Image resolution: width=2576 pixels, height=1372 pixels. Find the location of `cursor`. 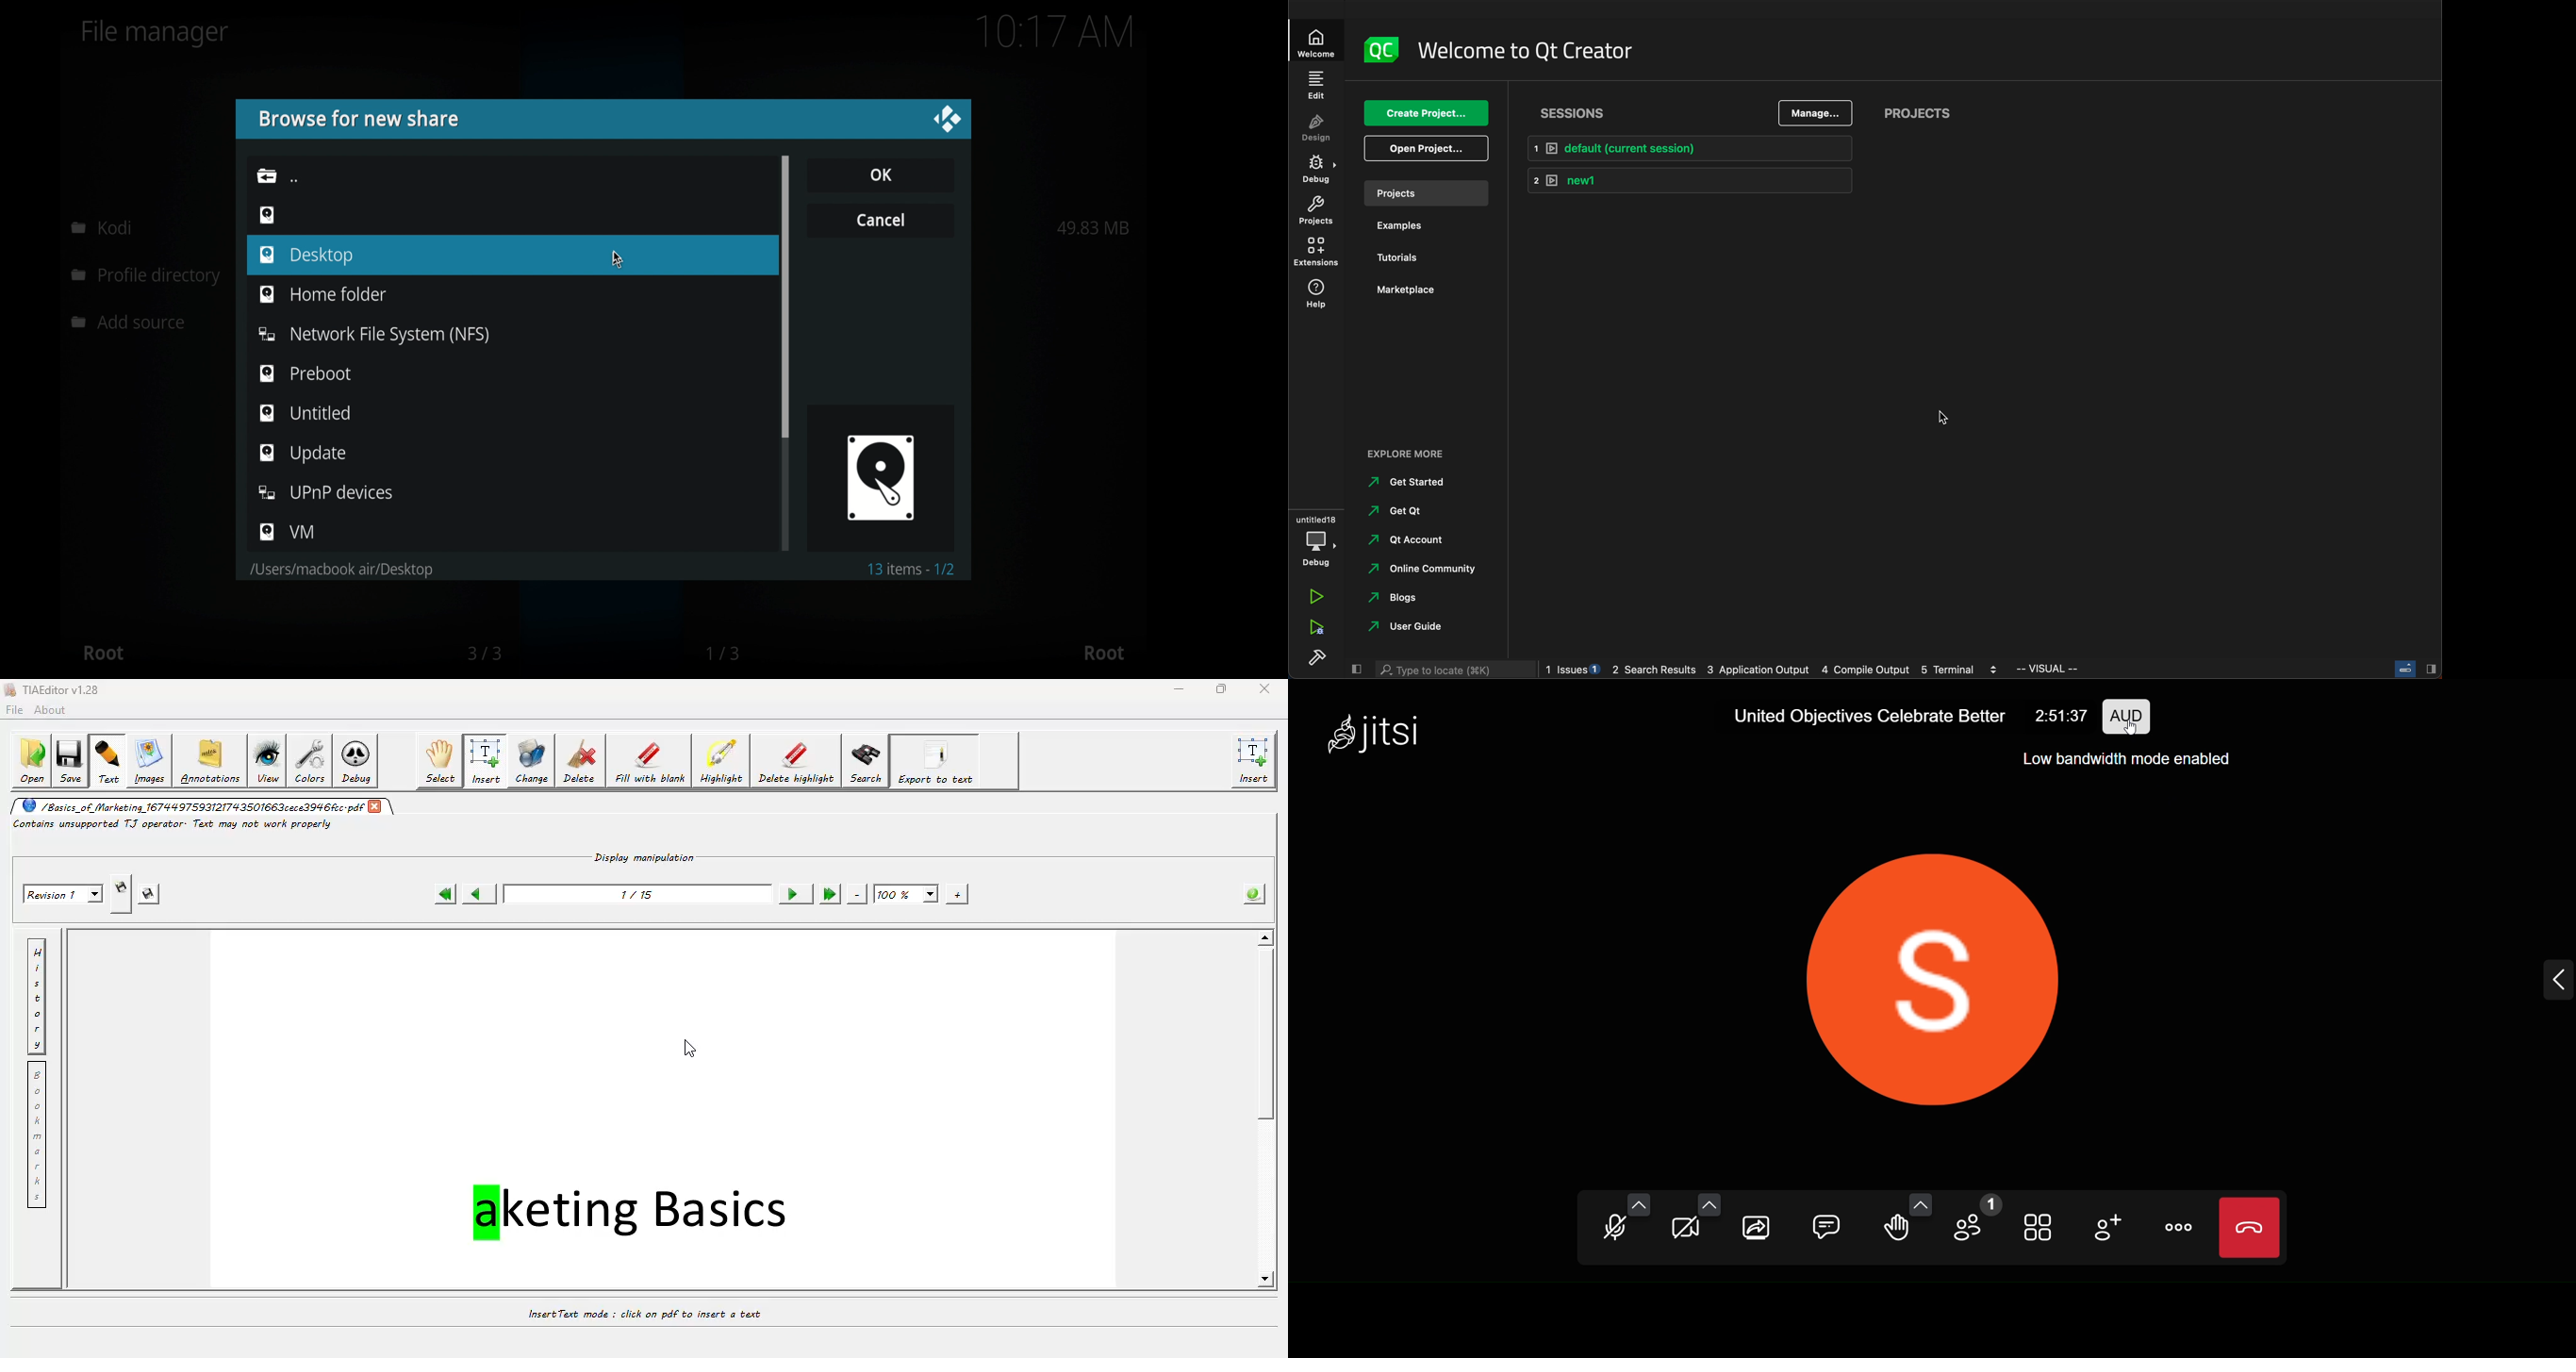

cursor is located at coordinates (618, 259).